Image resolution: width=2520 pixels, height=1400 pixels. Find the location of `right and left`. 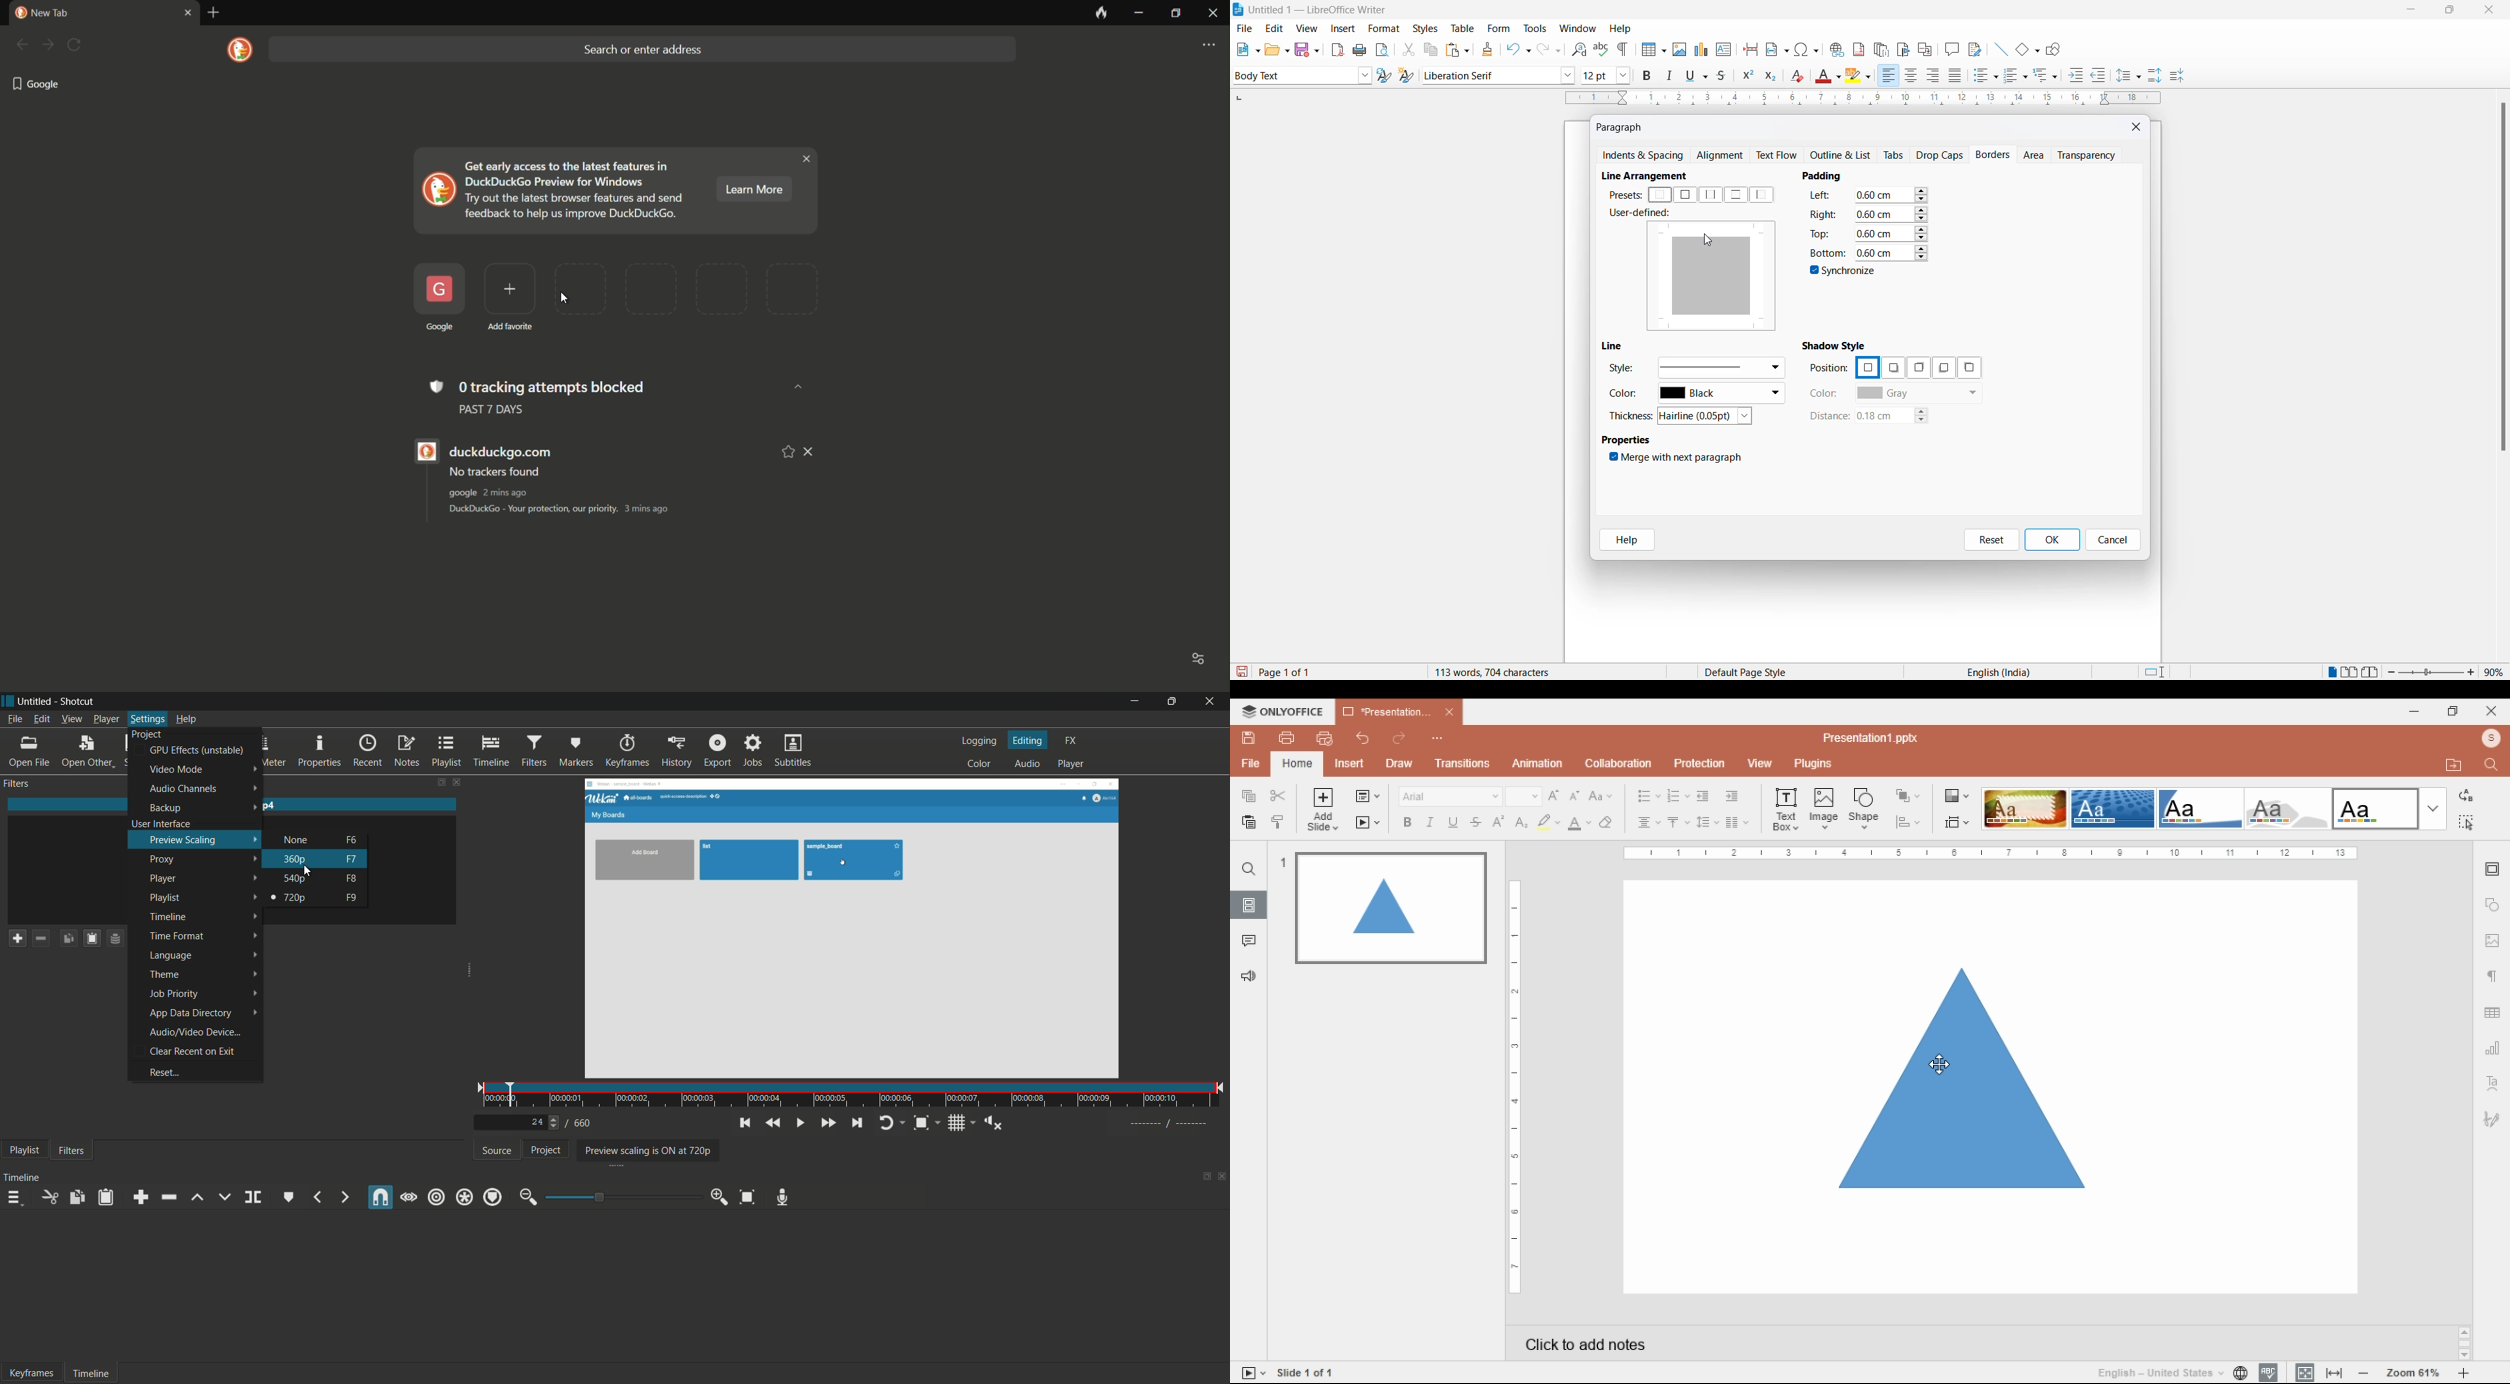

right and left is located at coordinates (1711, 195).